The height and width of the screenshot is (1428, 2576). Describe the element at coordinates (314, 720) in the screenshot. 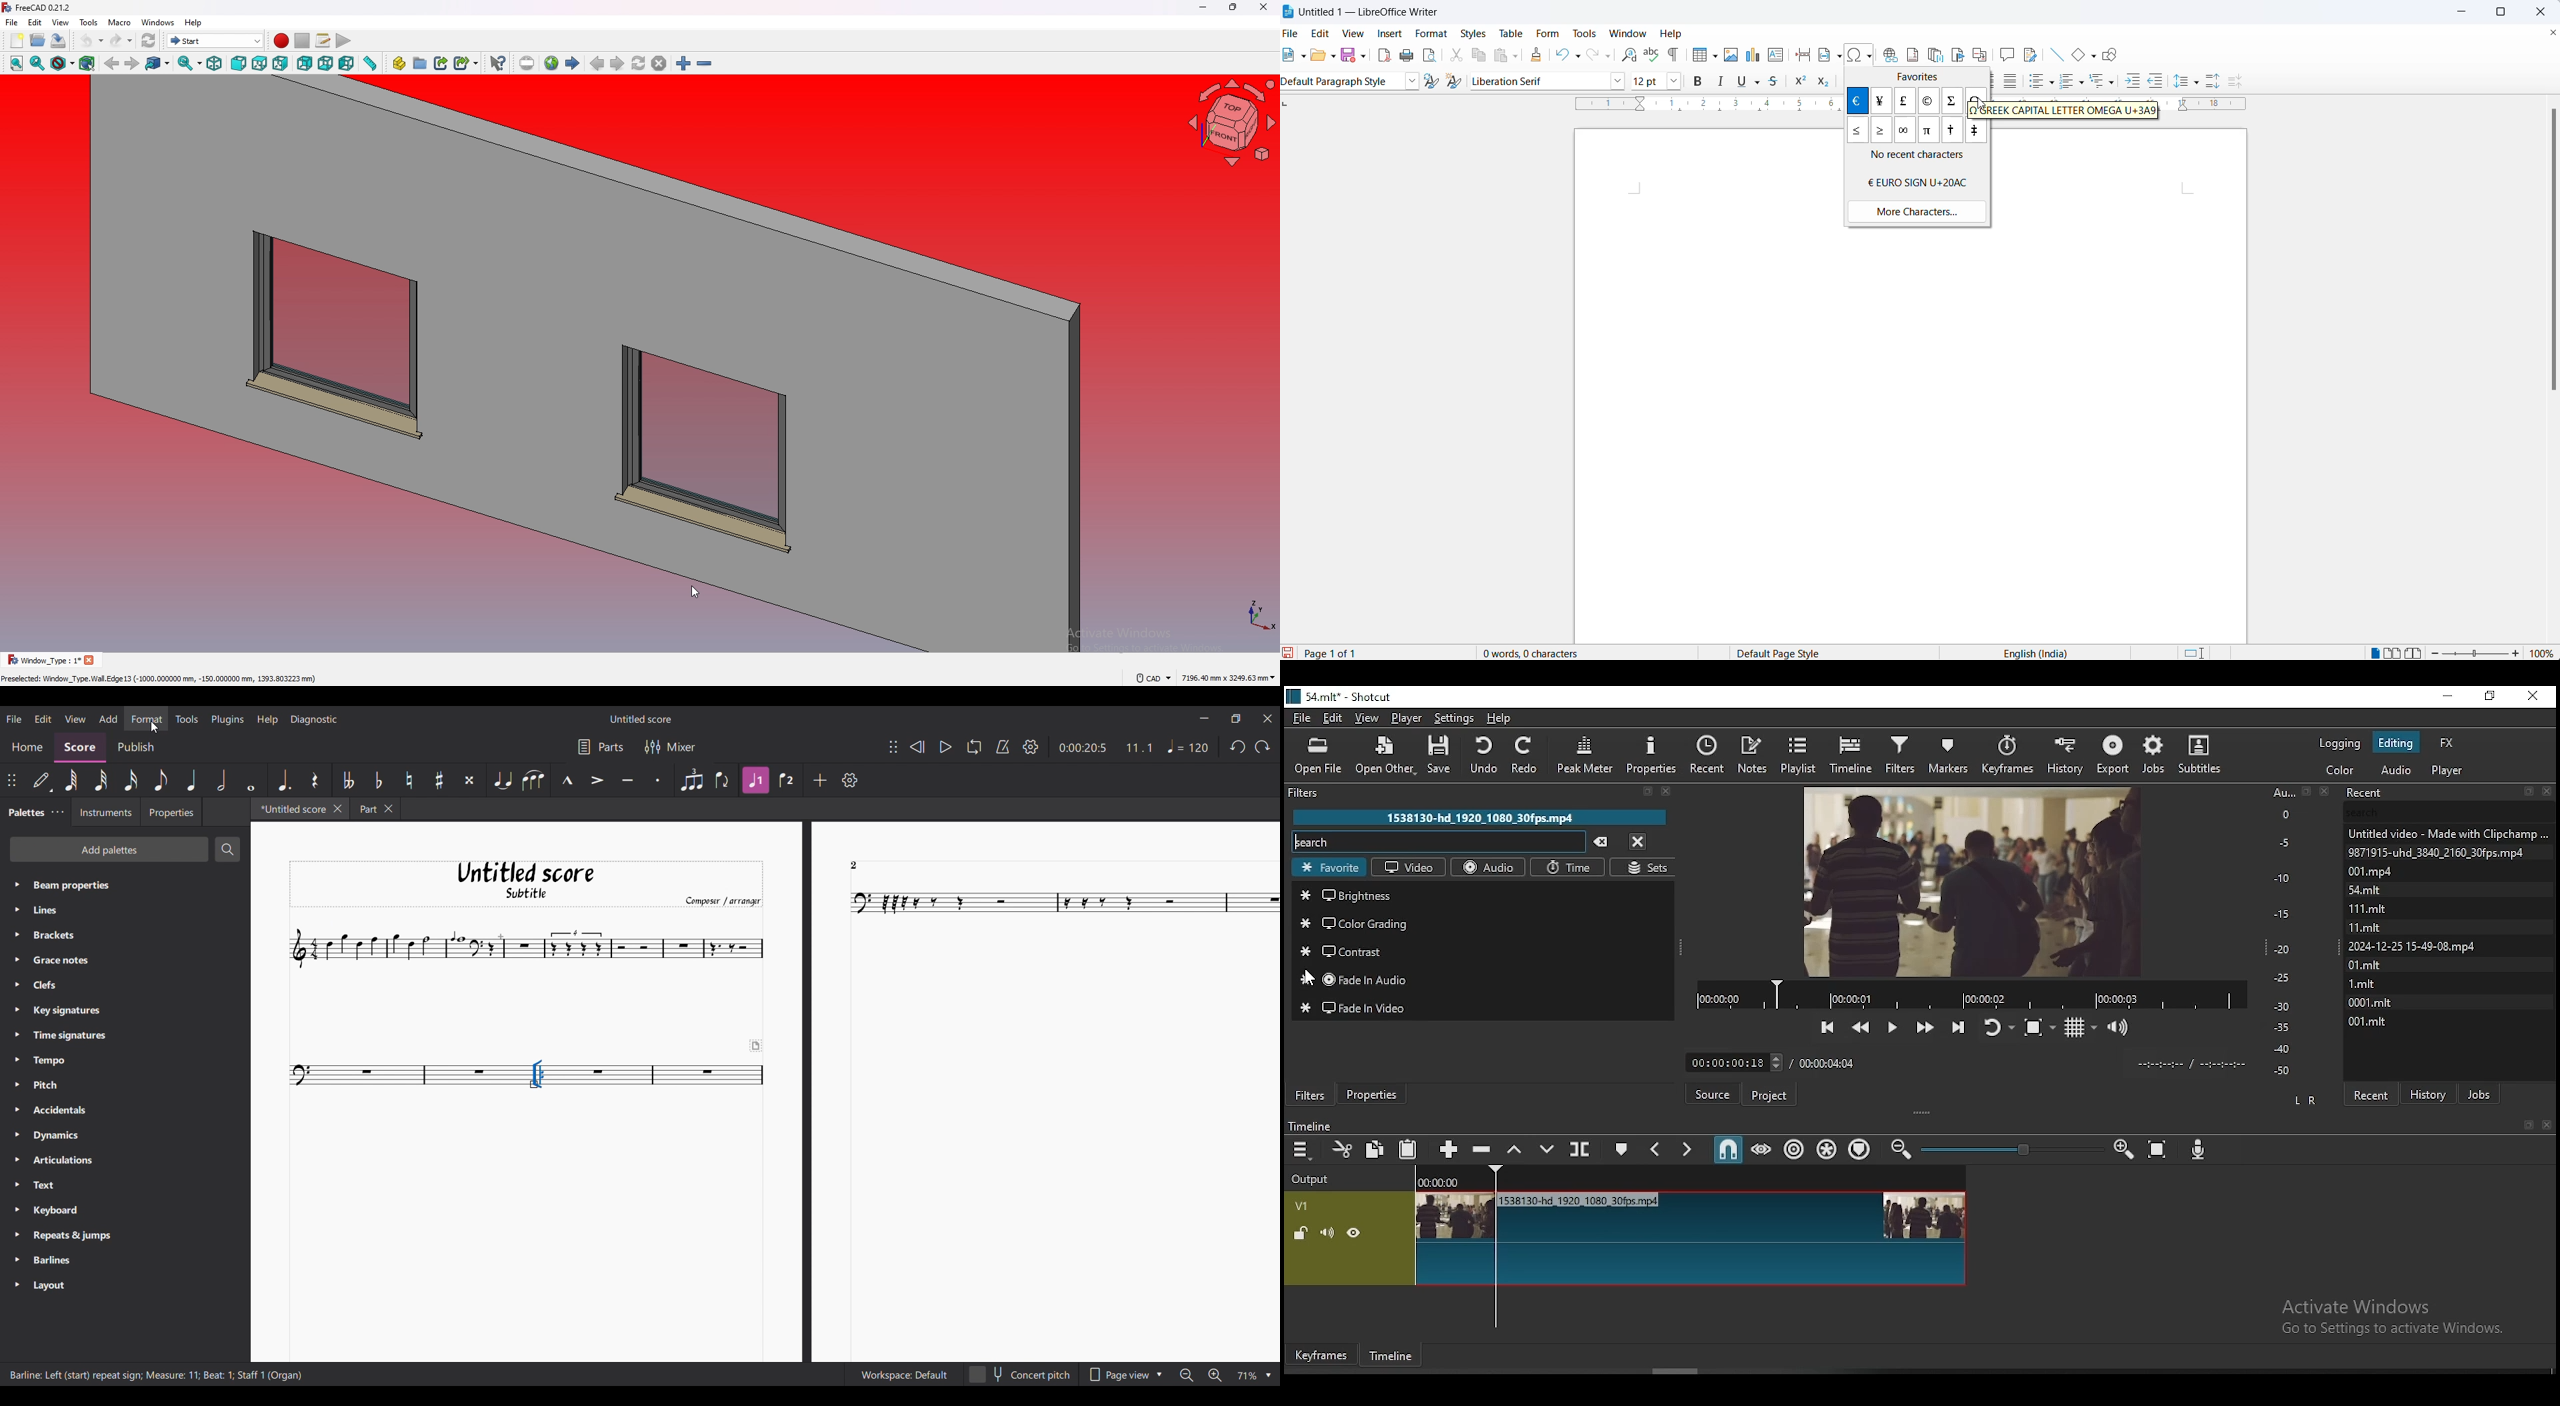

I see `Diagnostic menu` at that location.